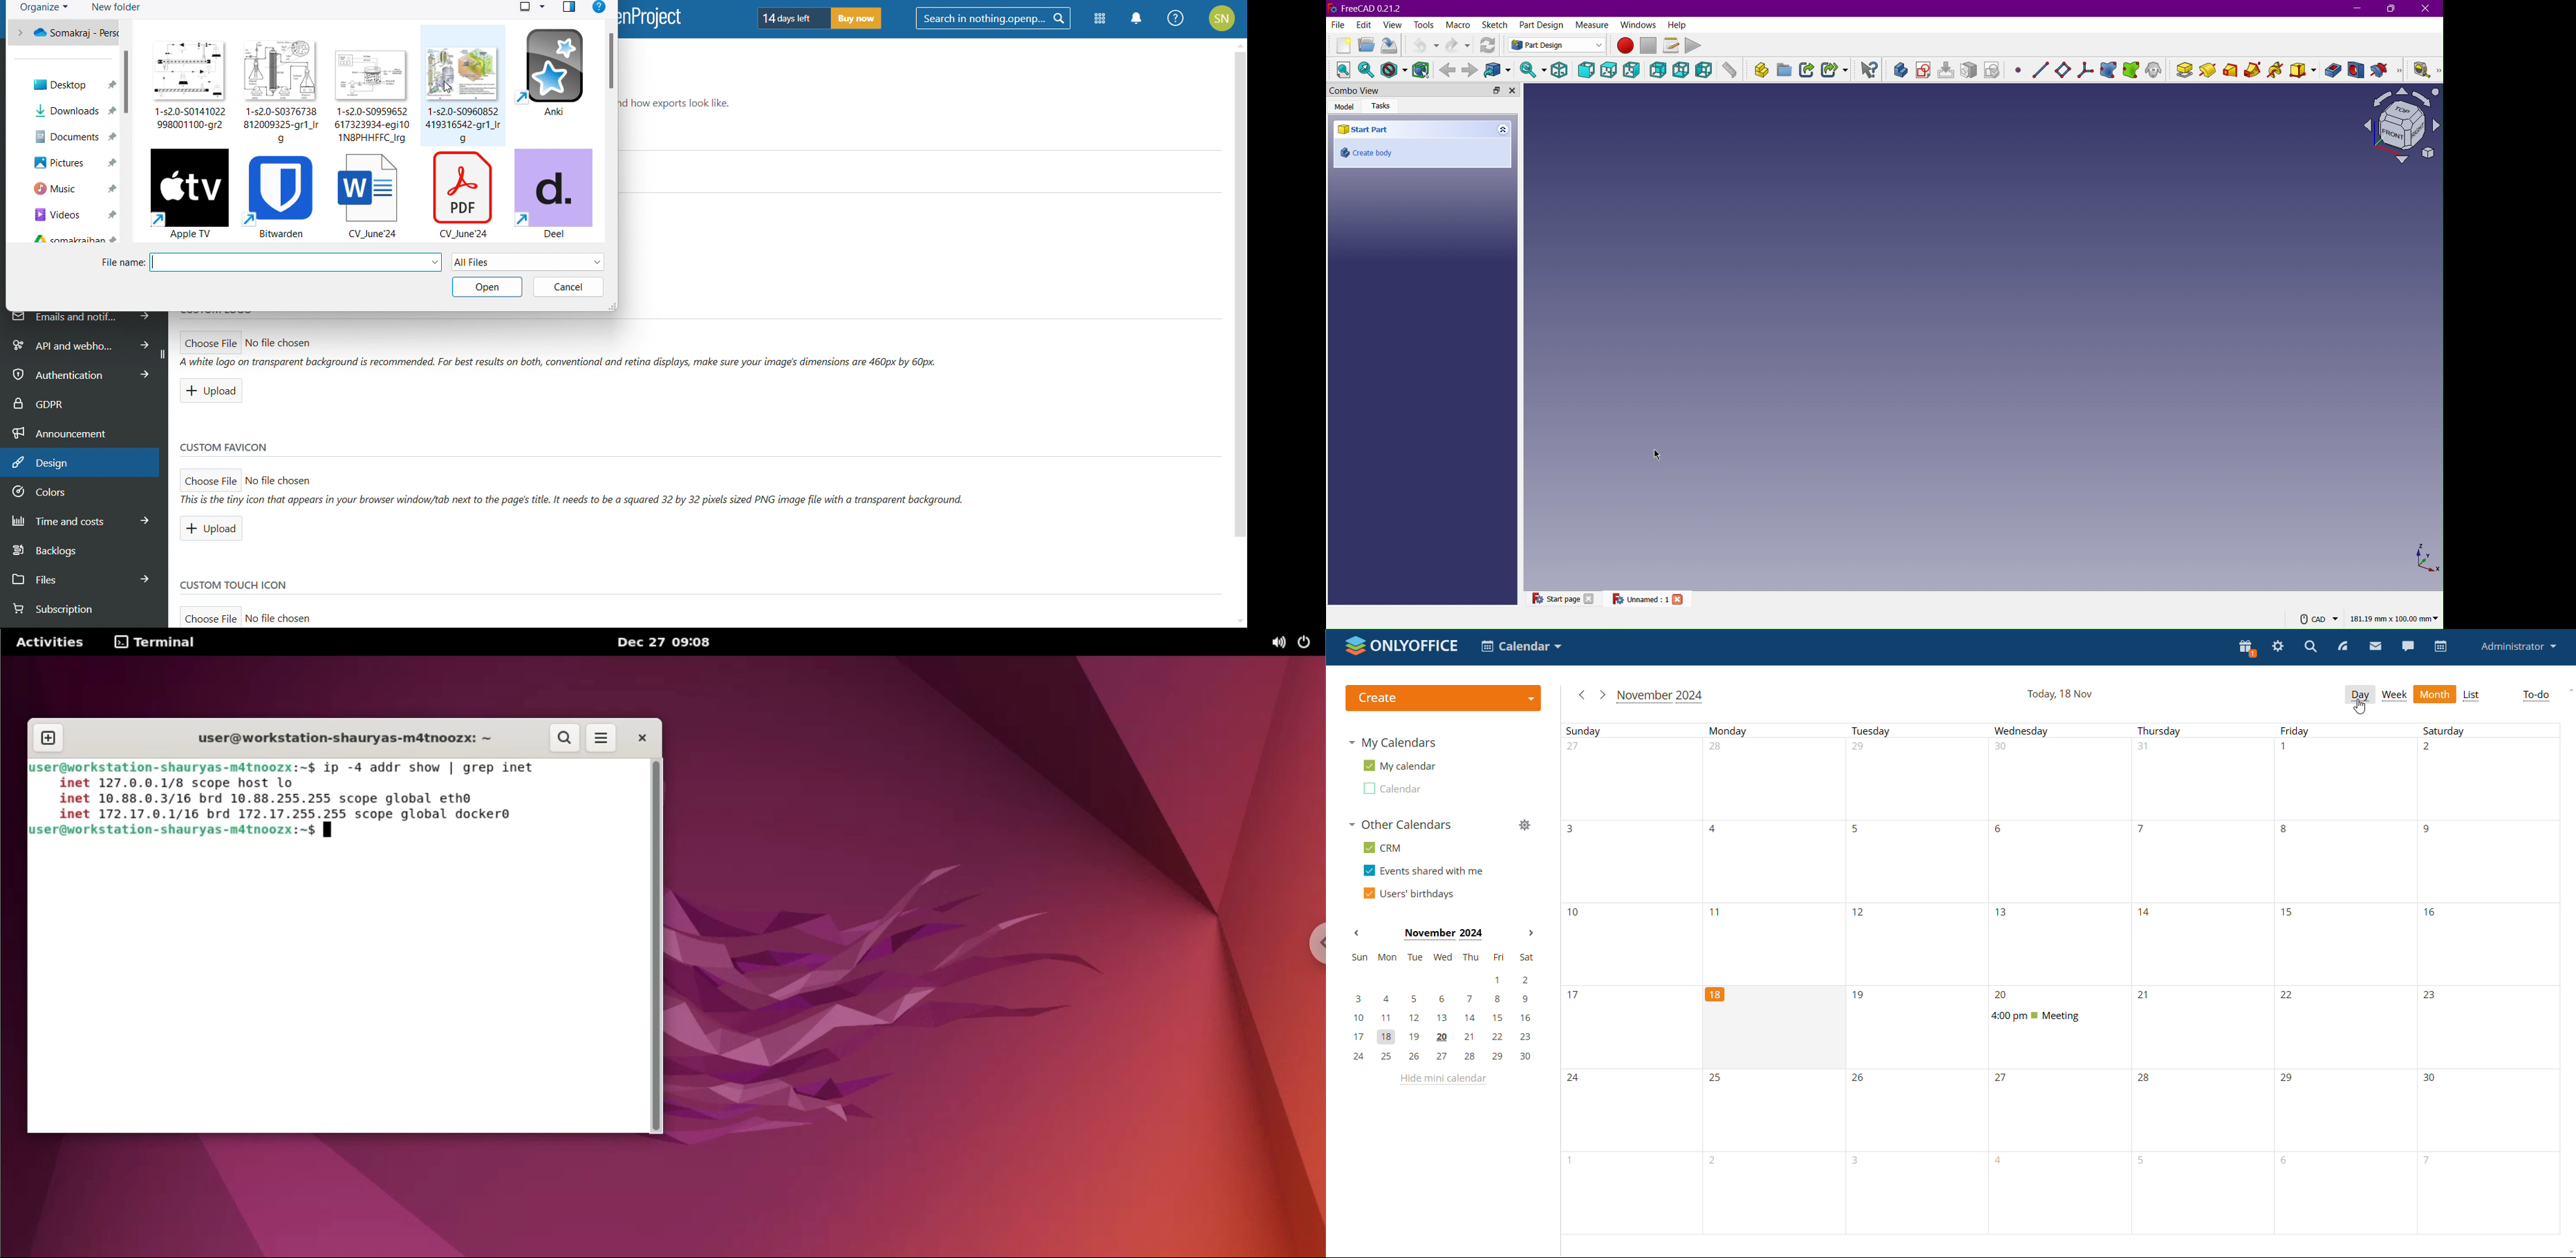  Describe the element at coordinates (1948, 69) in the screenshot. I see `Edit Sketch` at that location.